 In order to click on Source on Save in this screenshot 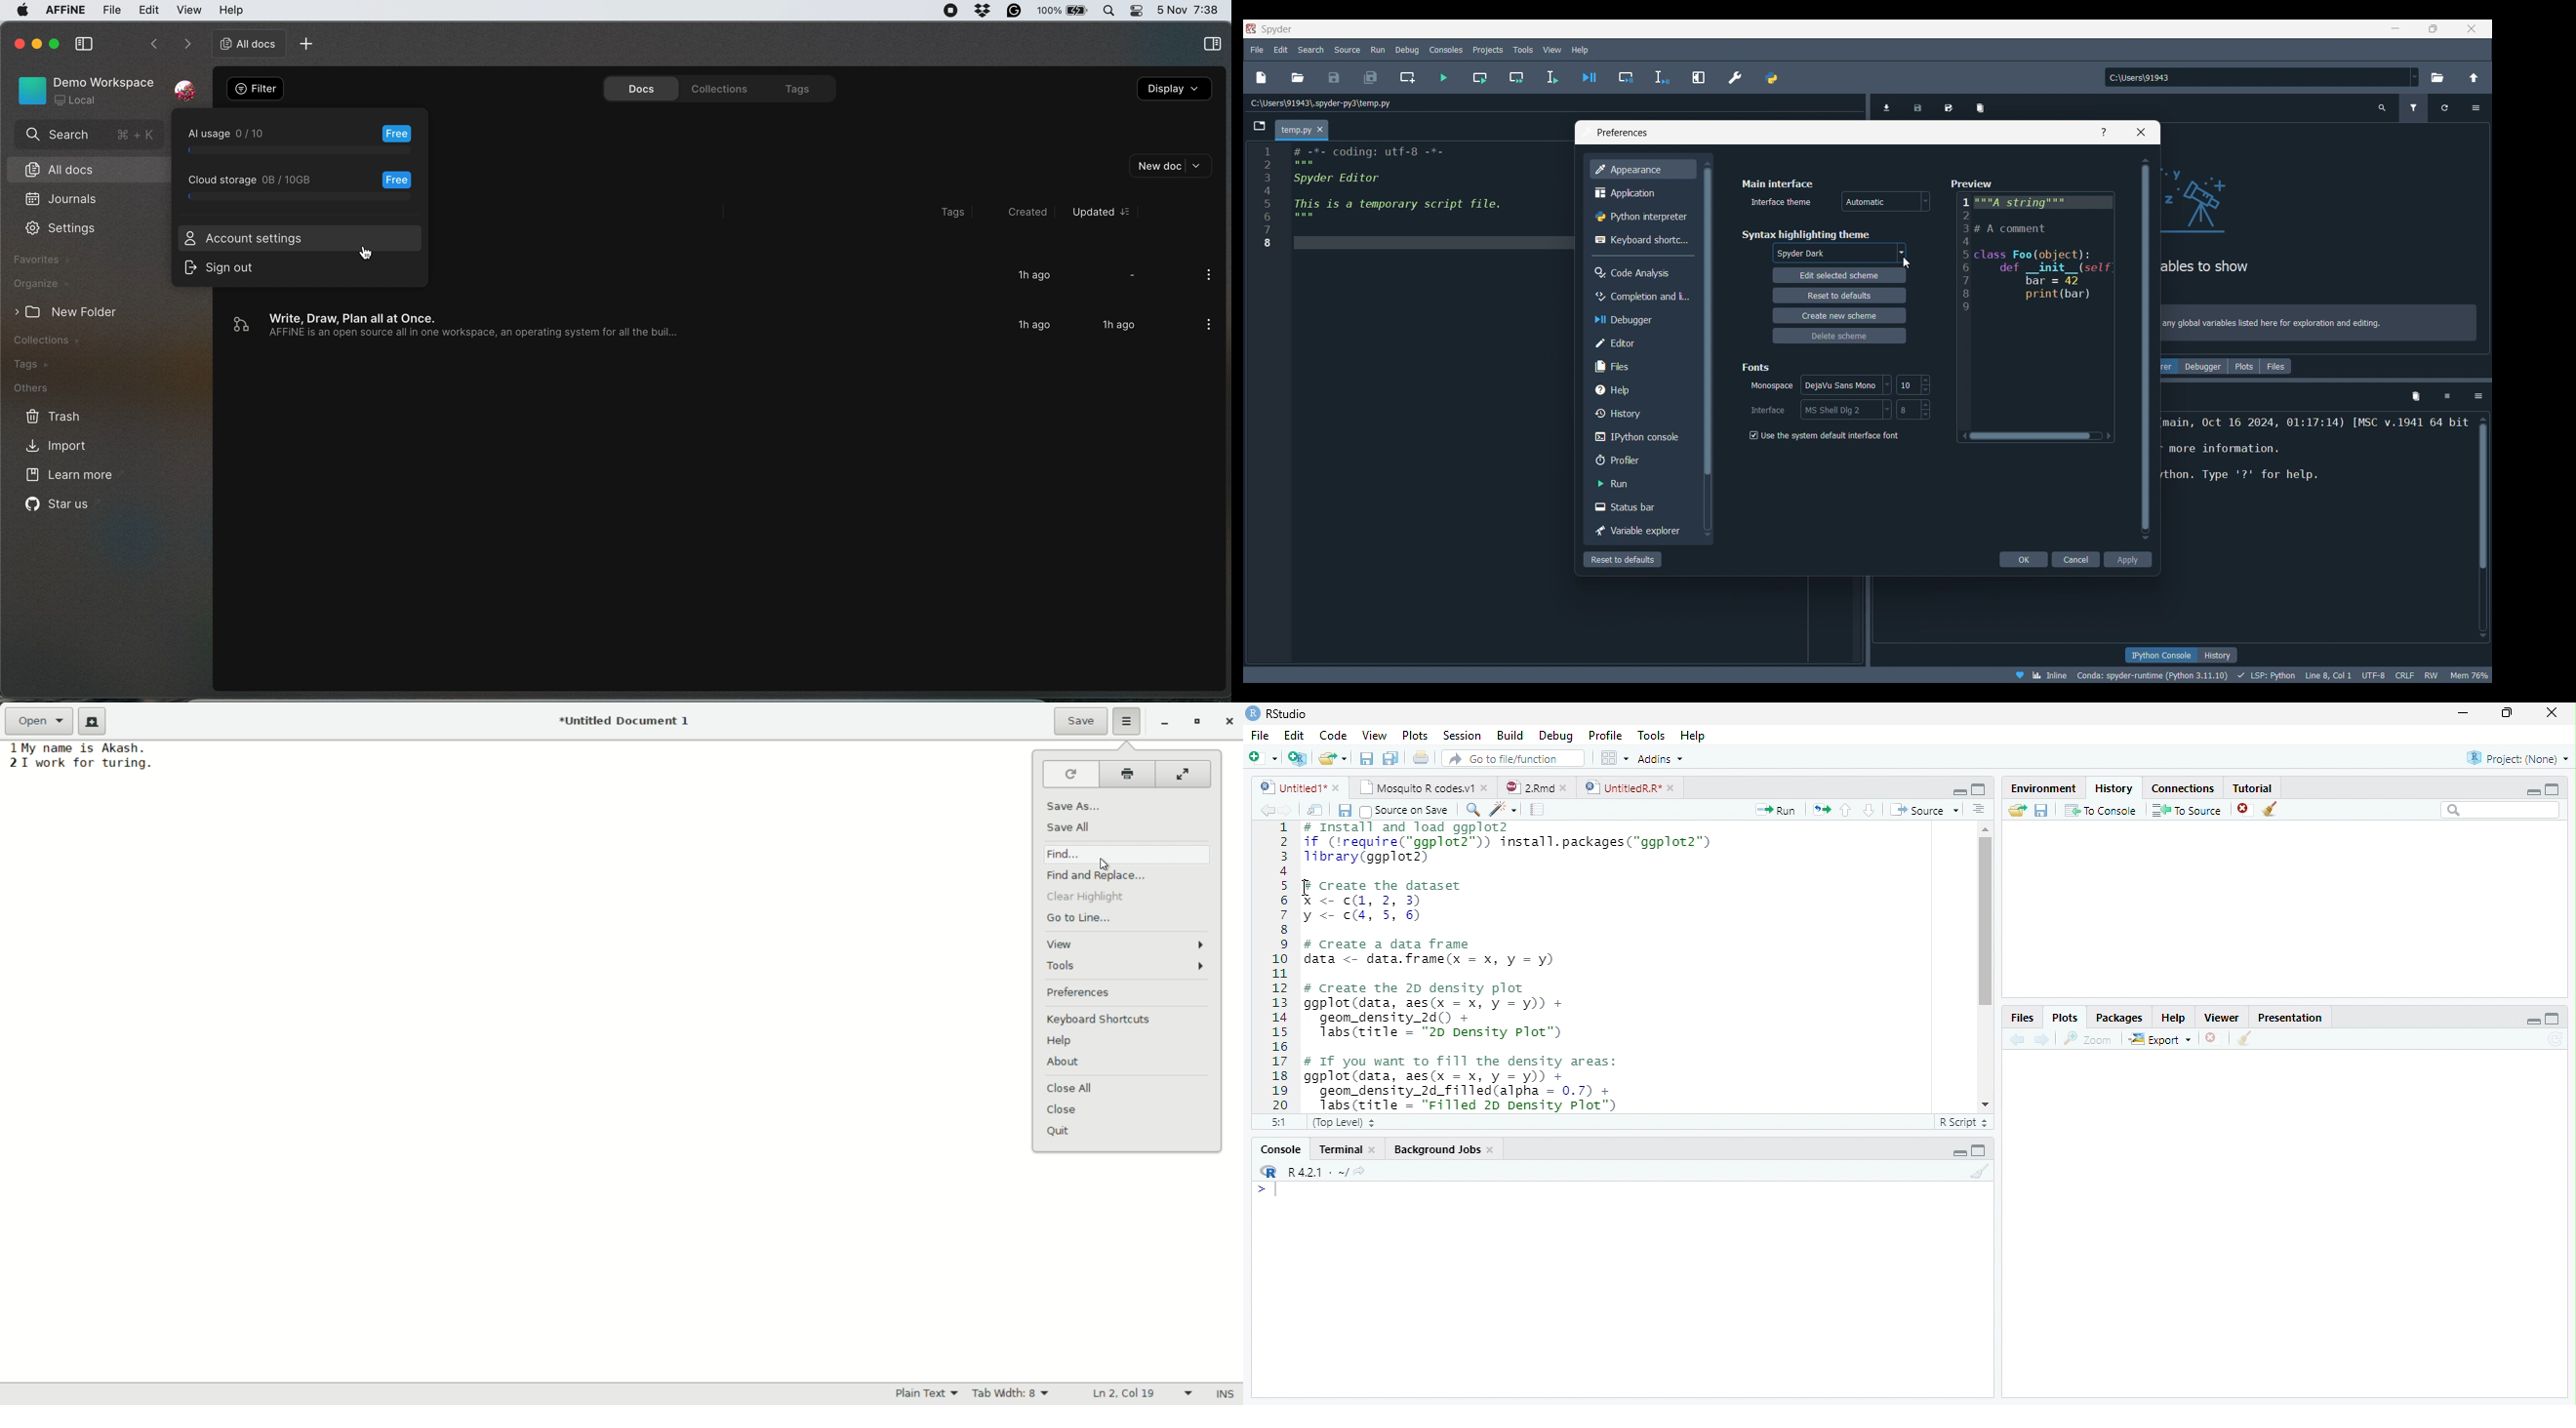, I will do `click(1402, 811)`.